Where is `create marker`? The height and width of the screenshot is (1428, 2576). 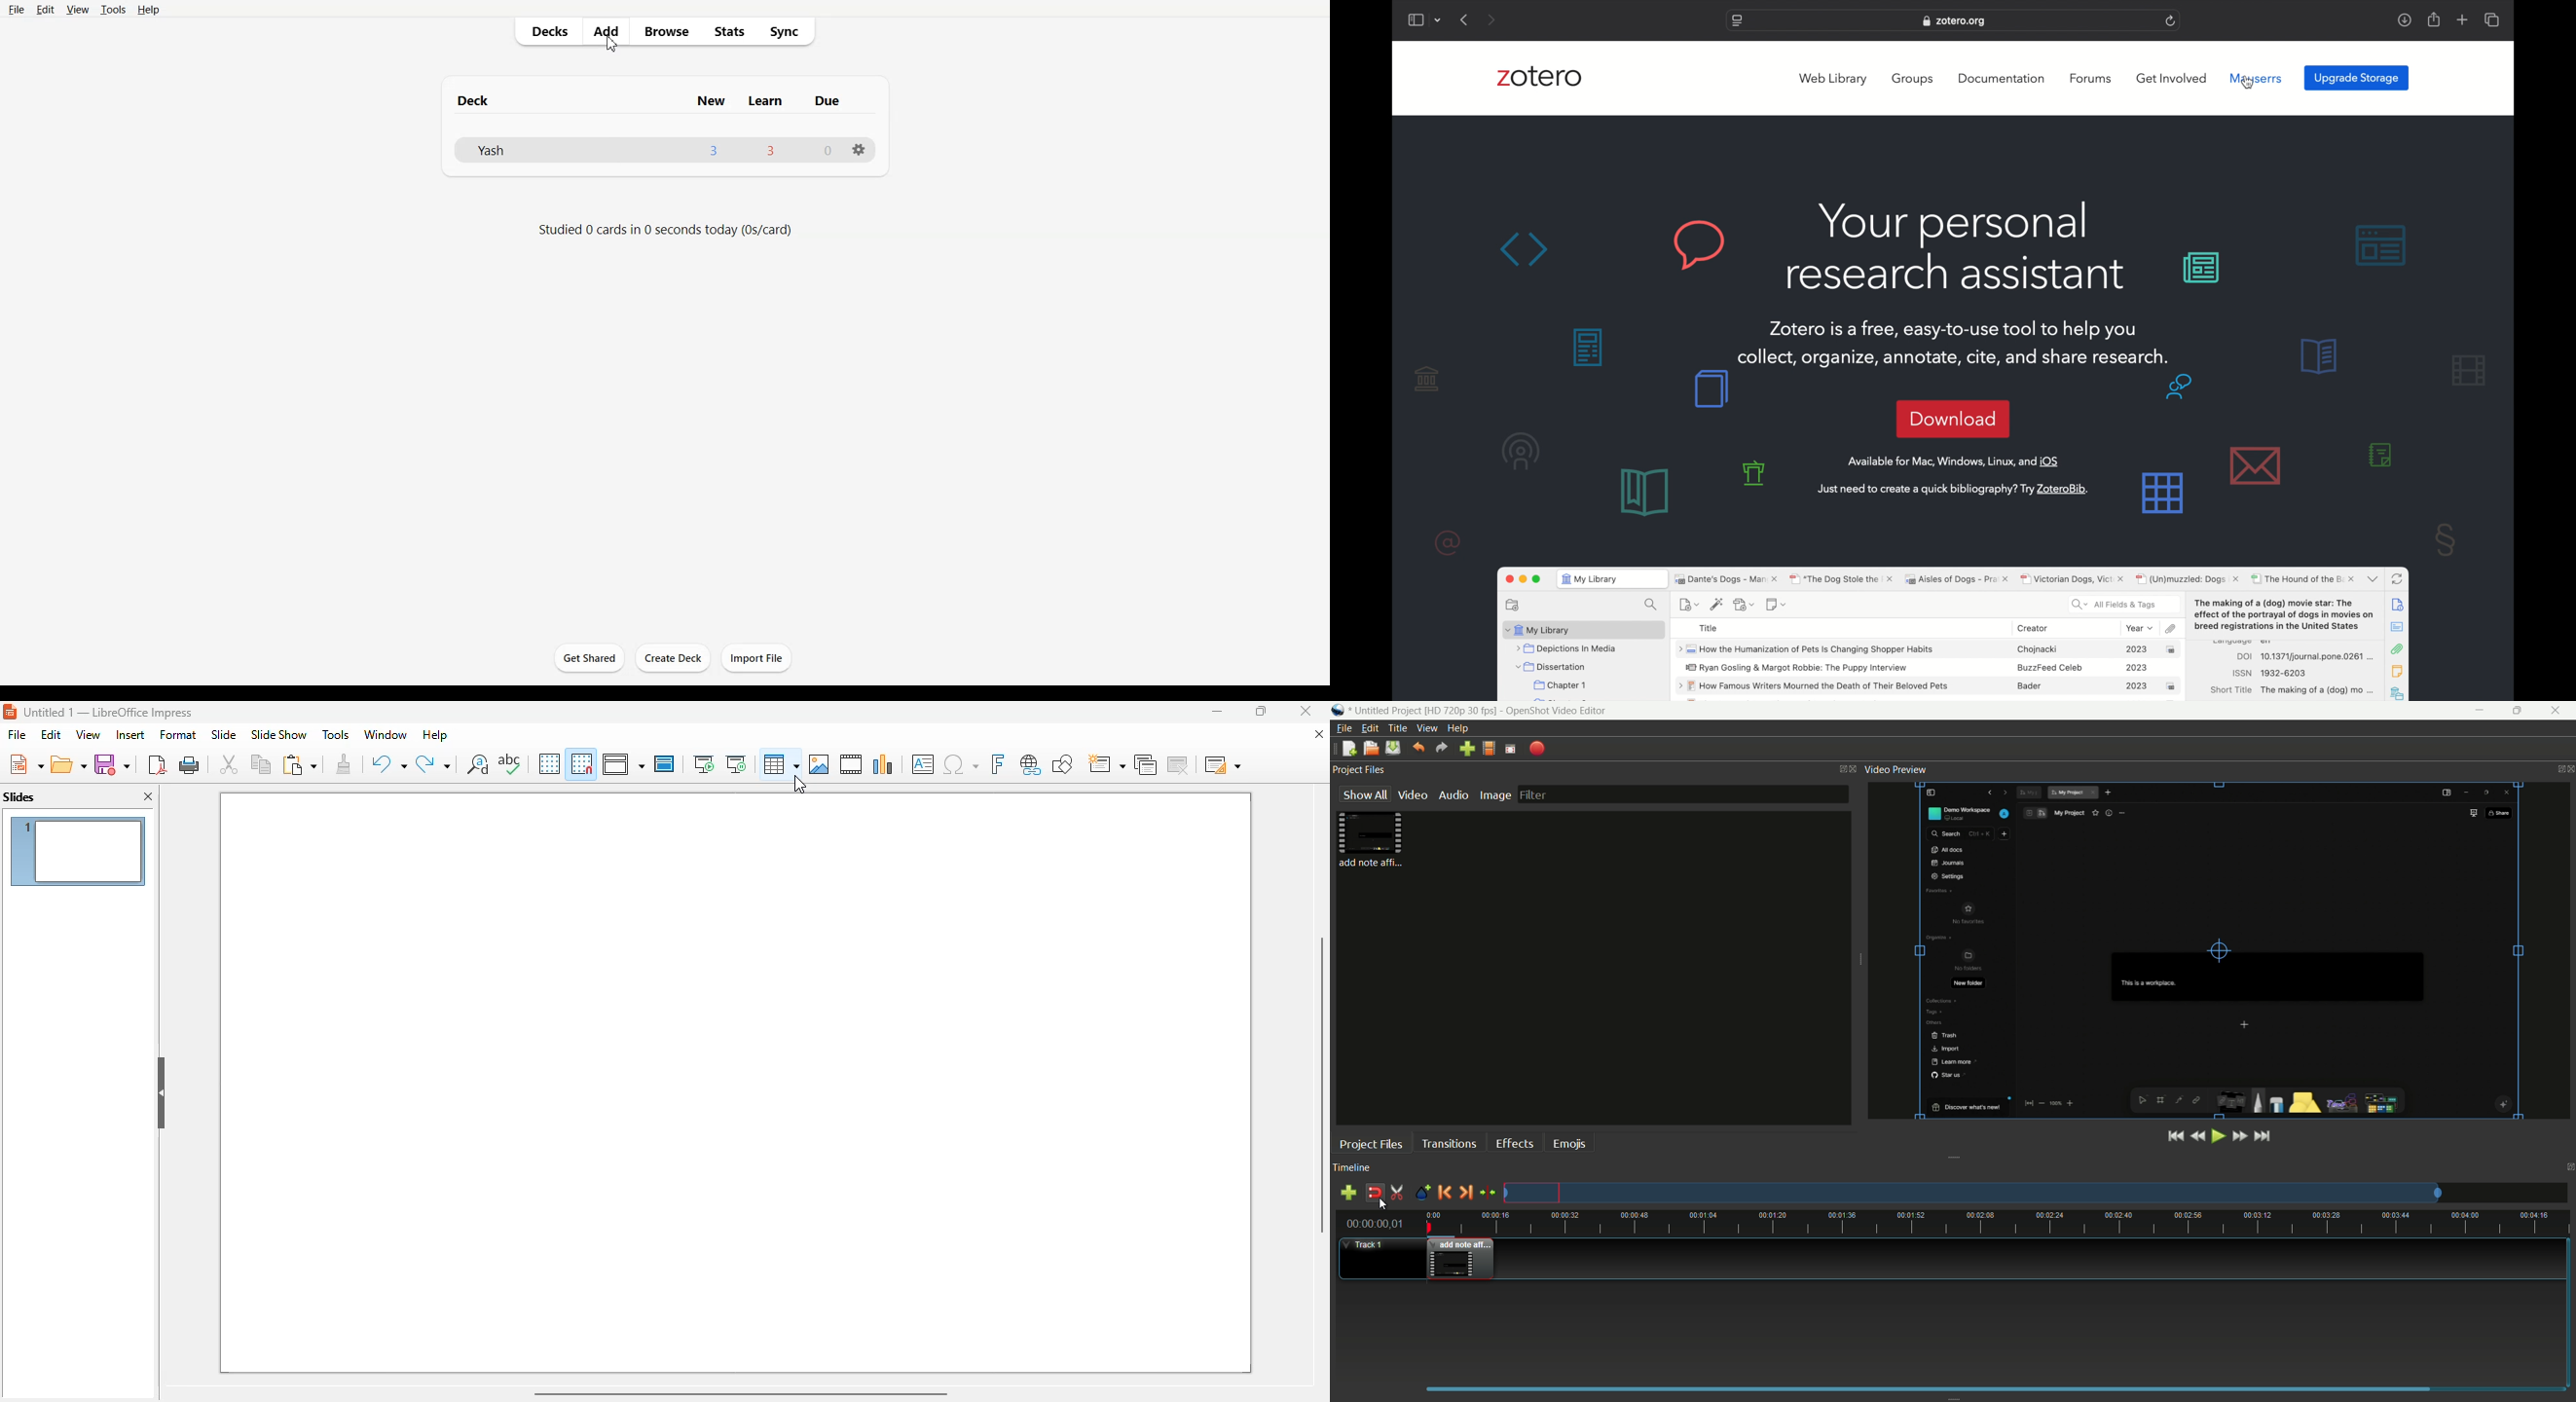
create marker is located at coordinates (1421, 1193).